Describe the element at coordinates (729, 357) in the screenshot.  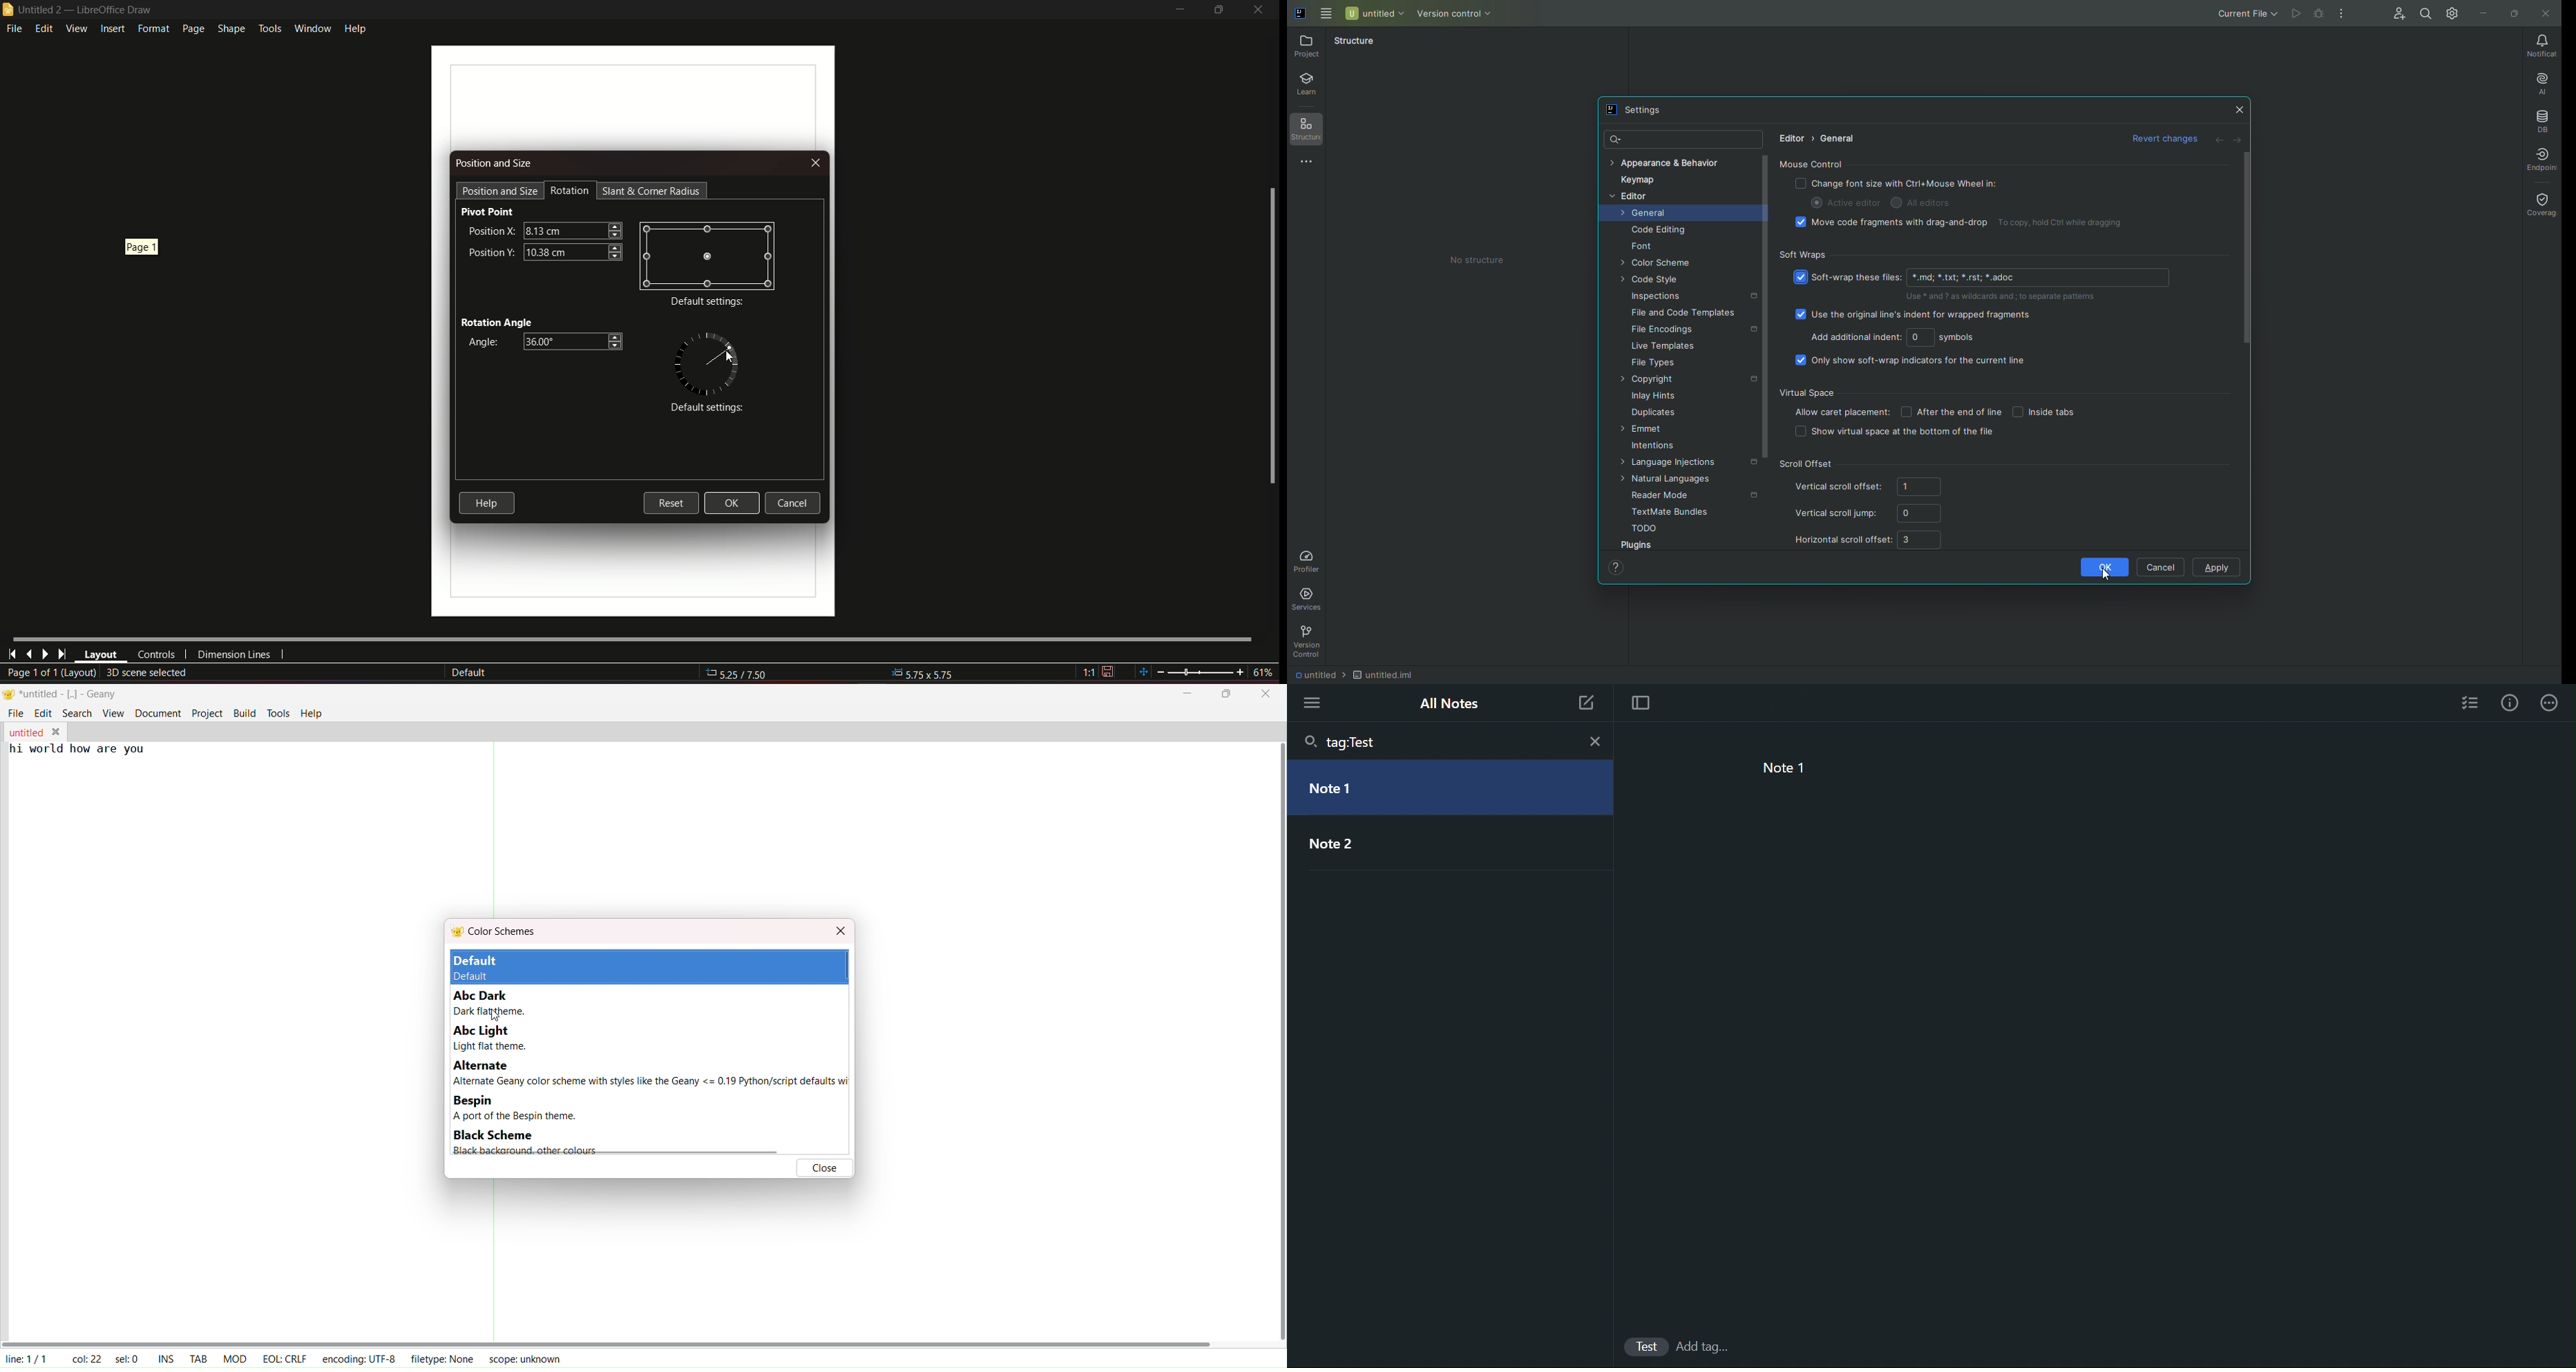
I see `Cursor` at that location.